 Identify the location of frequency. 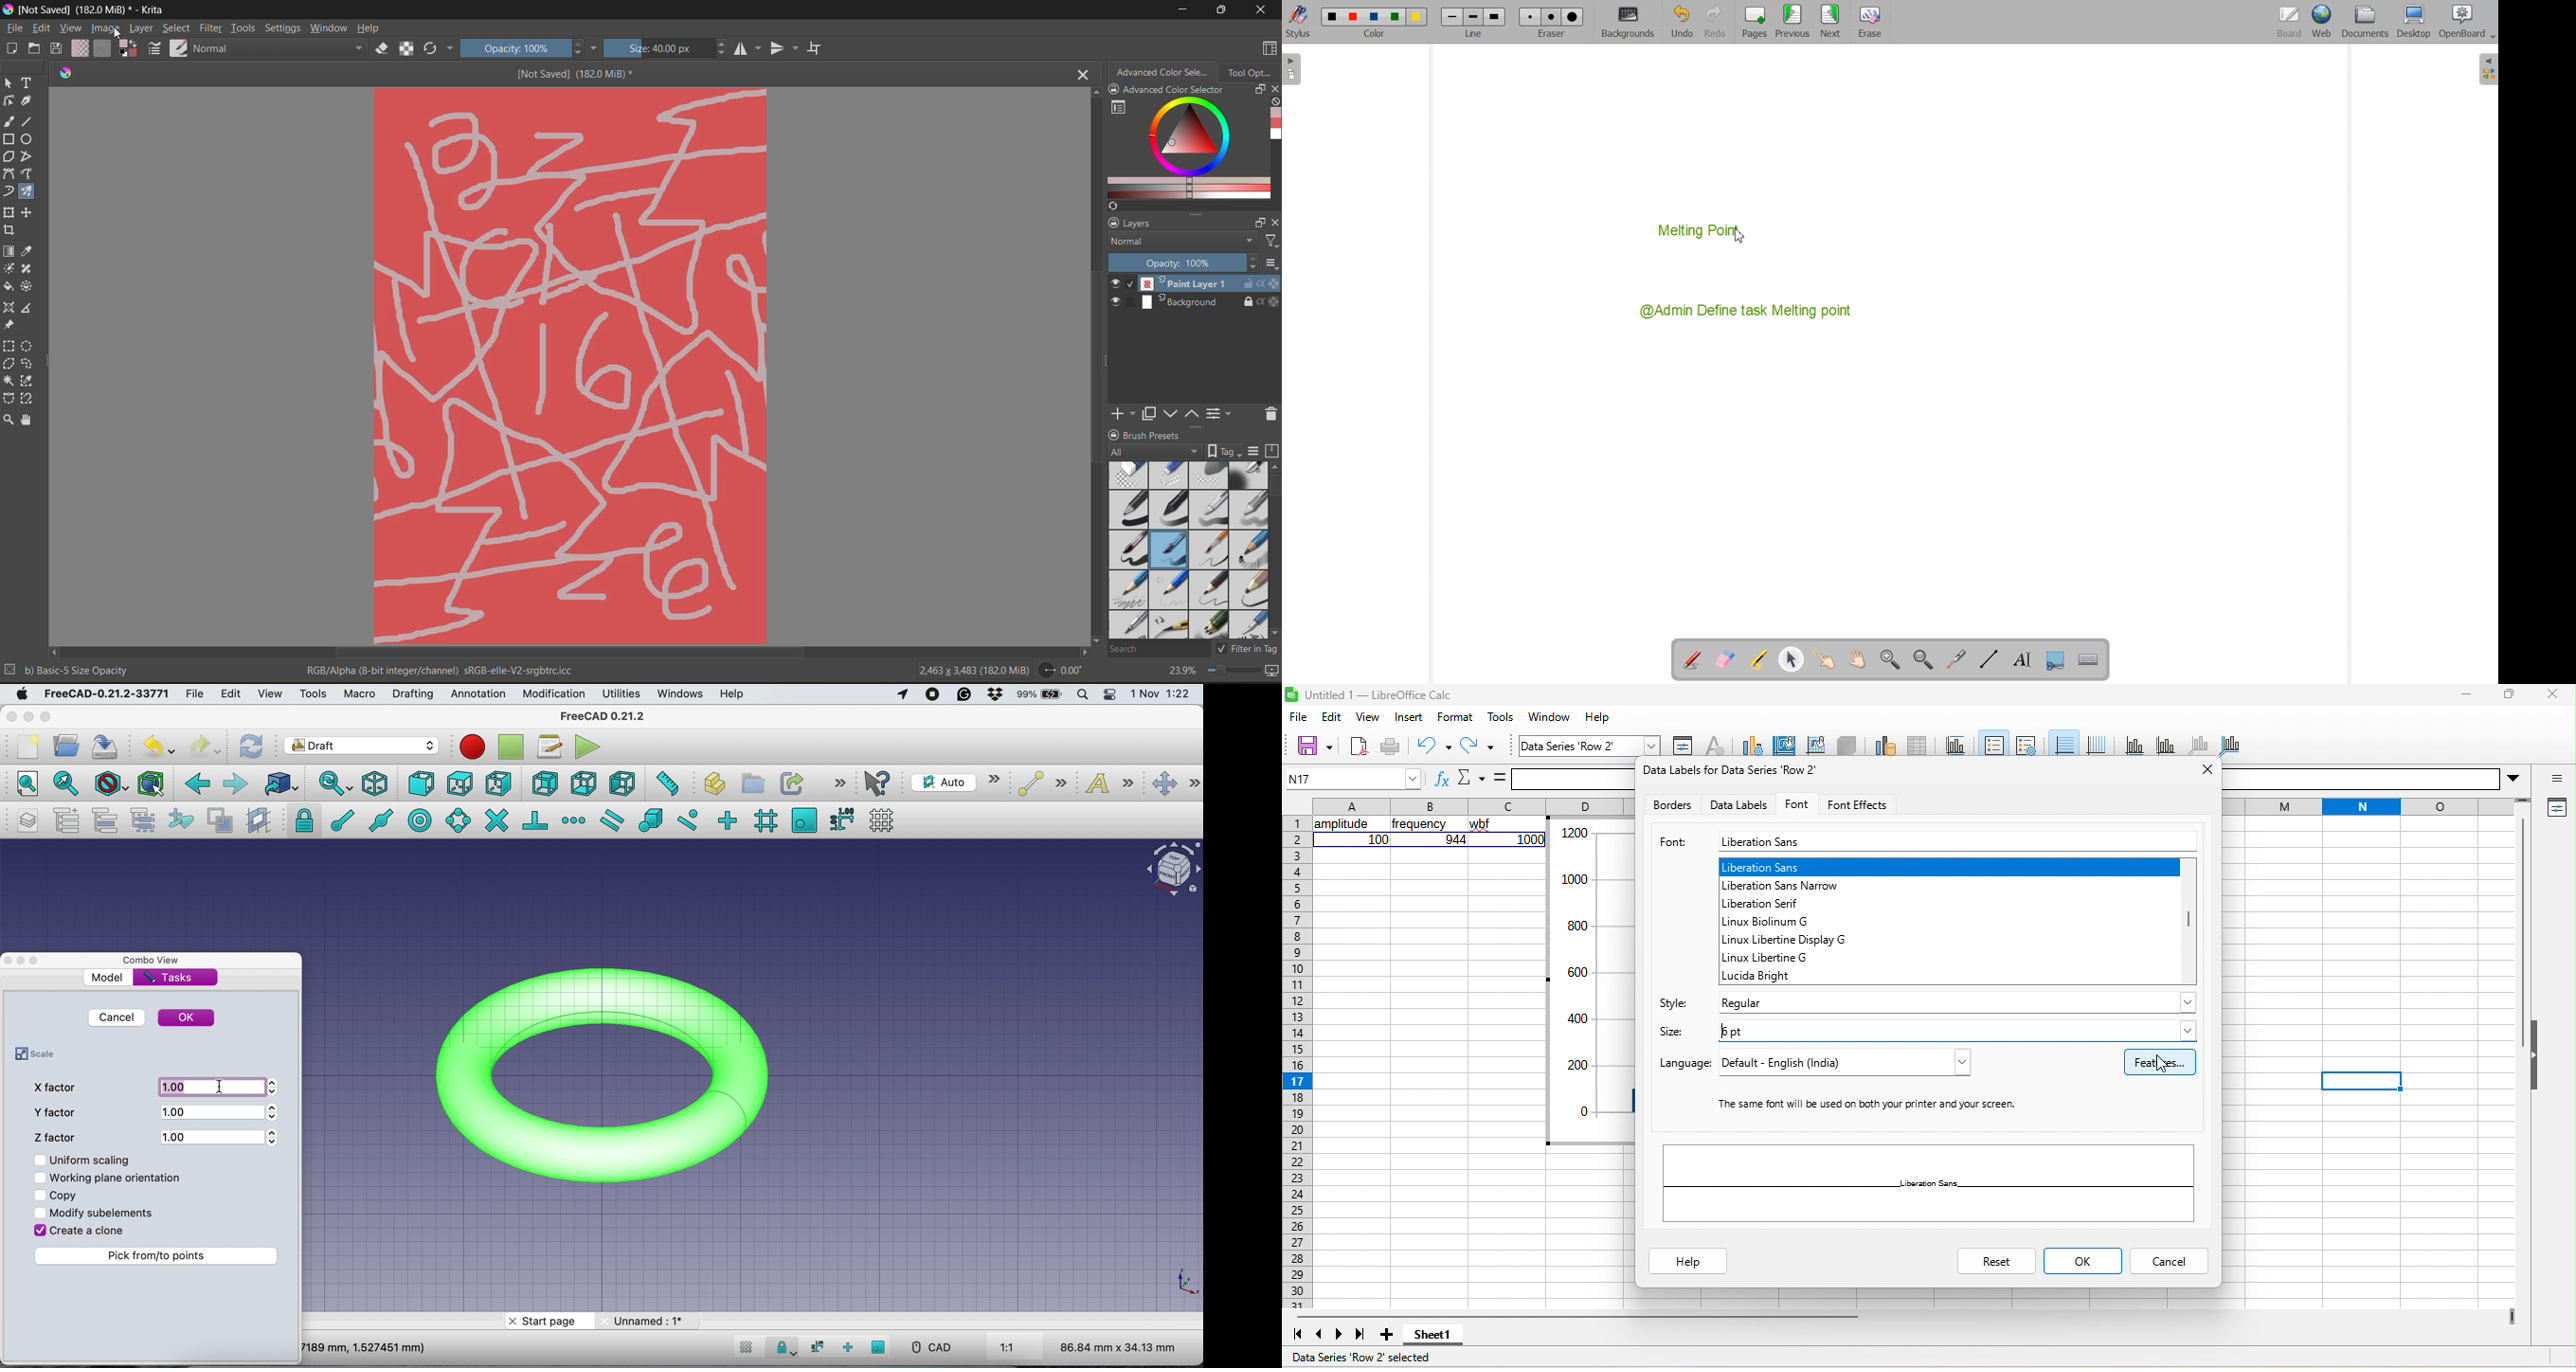
(1420, 825).